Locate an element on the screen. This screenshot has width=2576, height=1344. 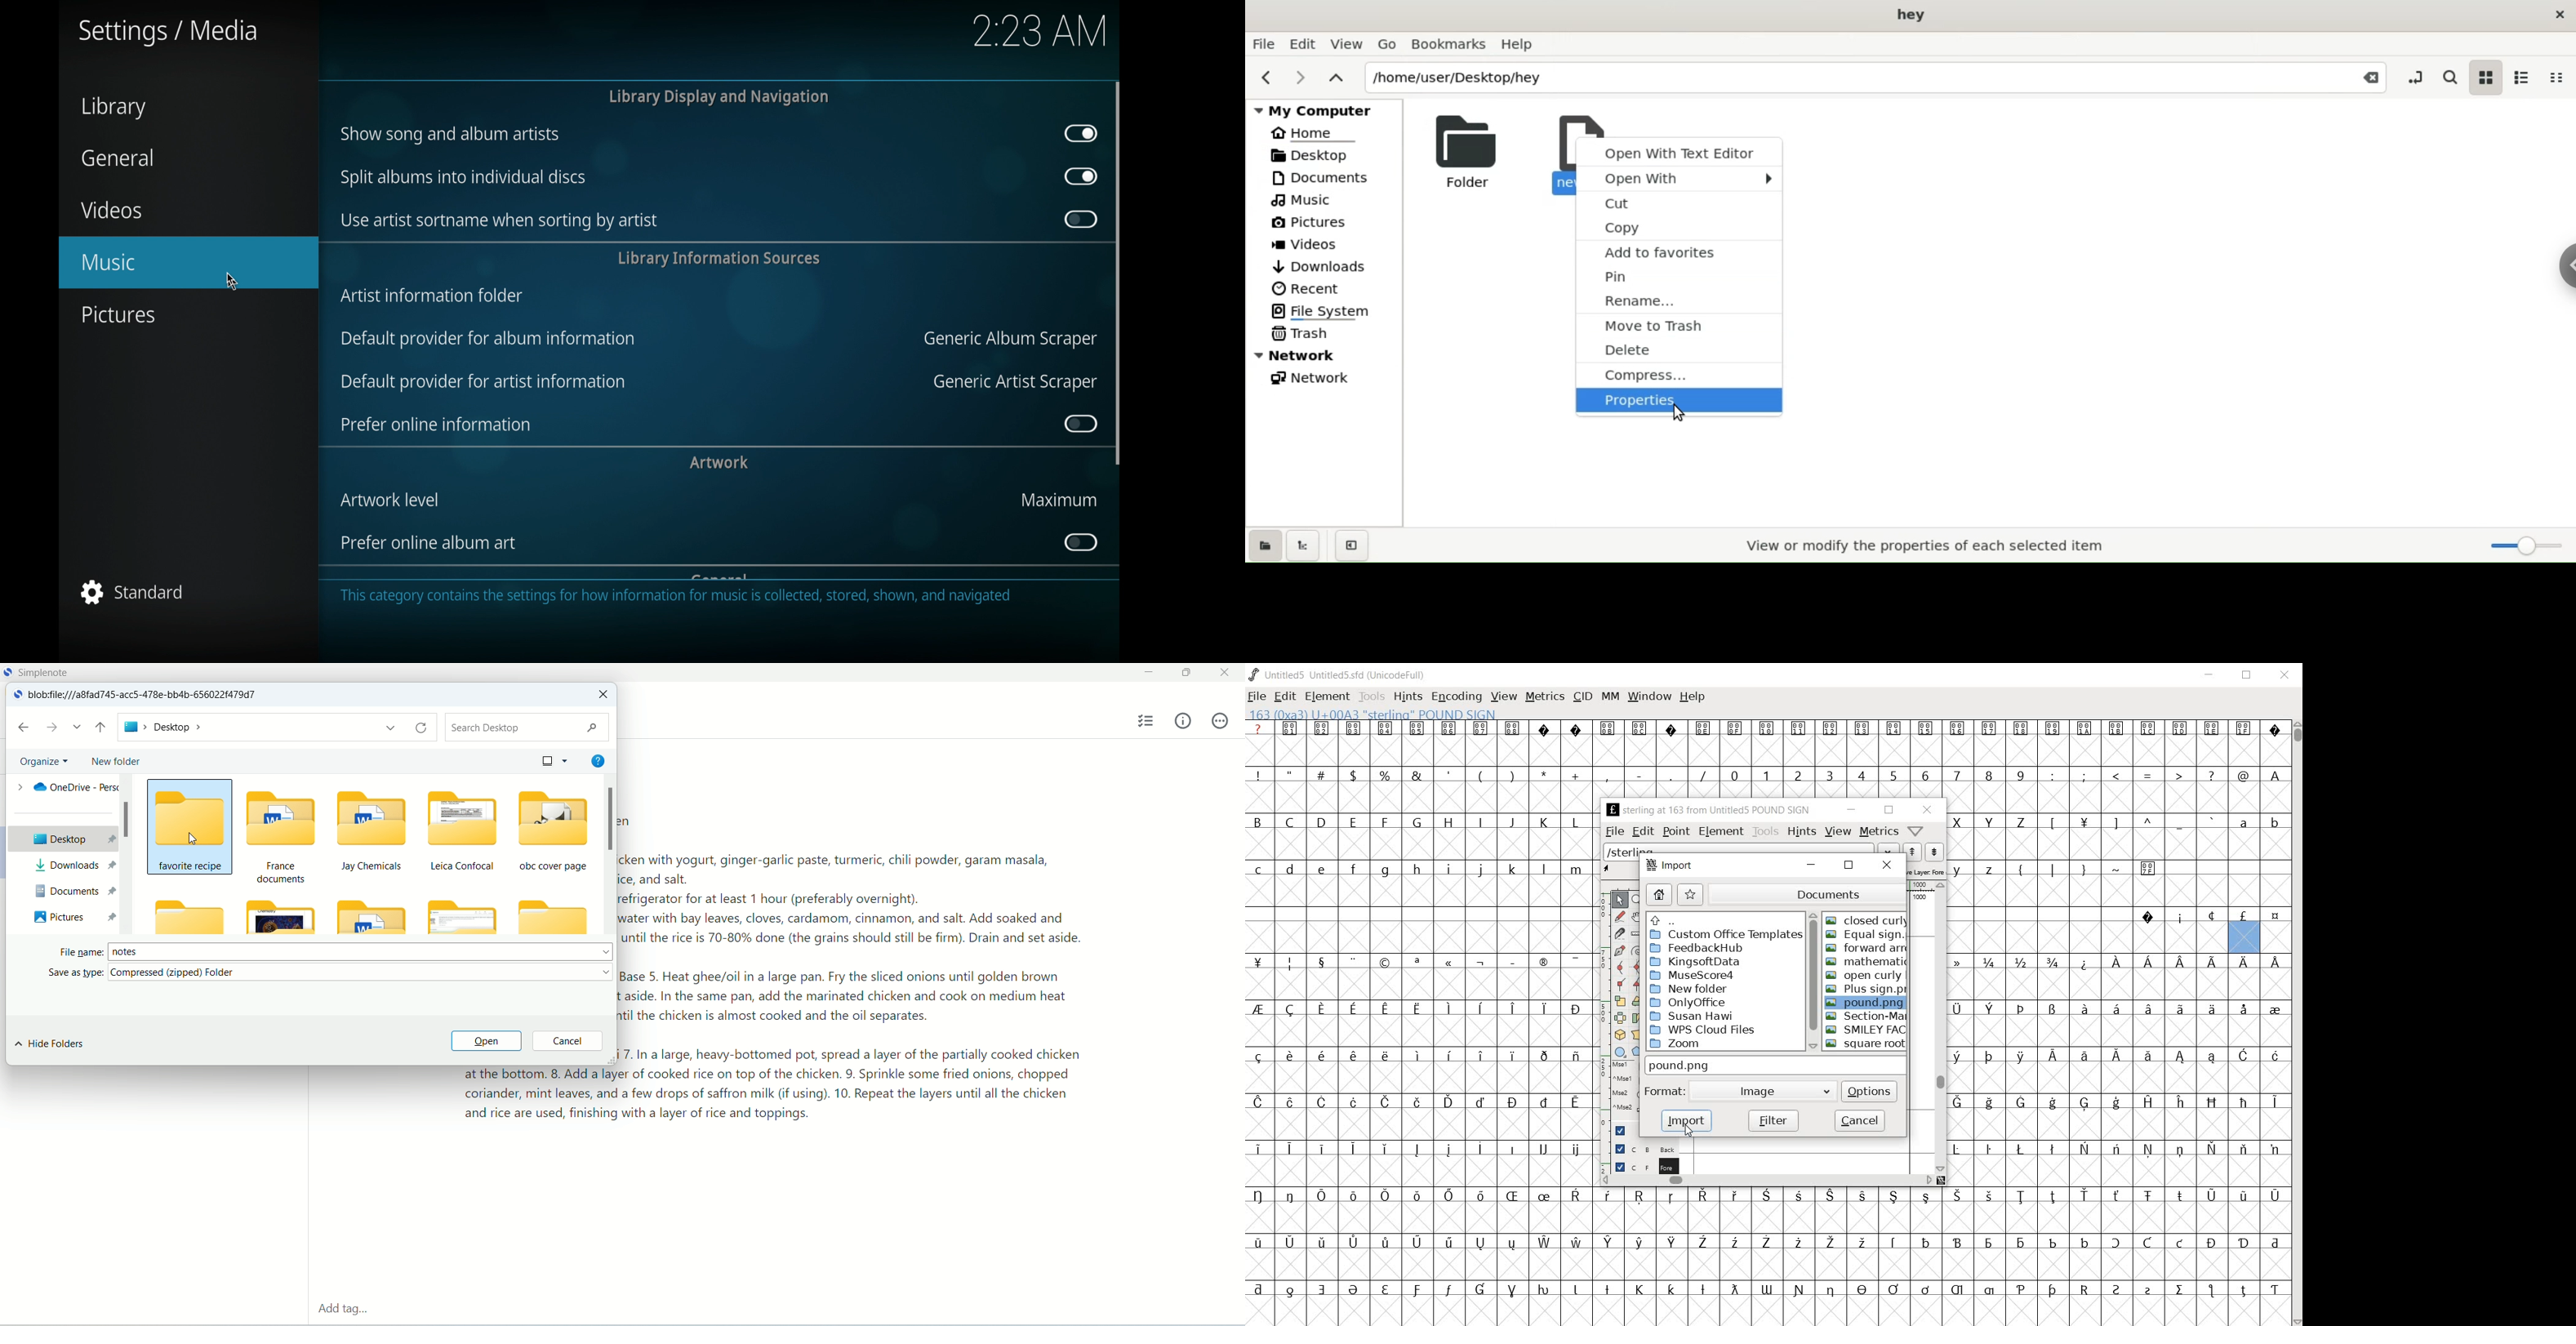
Symbol is located at coordinates (1512, 1009).